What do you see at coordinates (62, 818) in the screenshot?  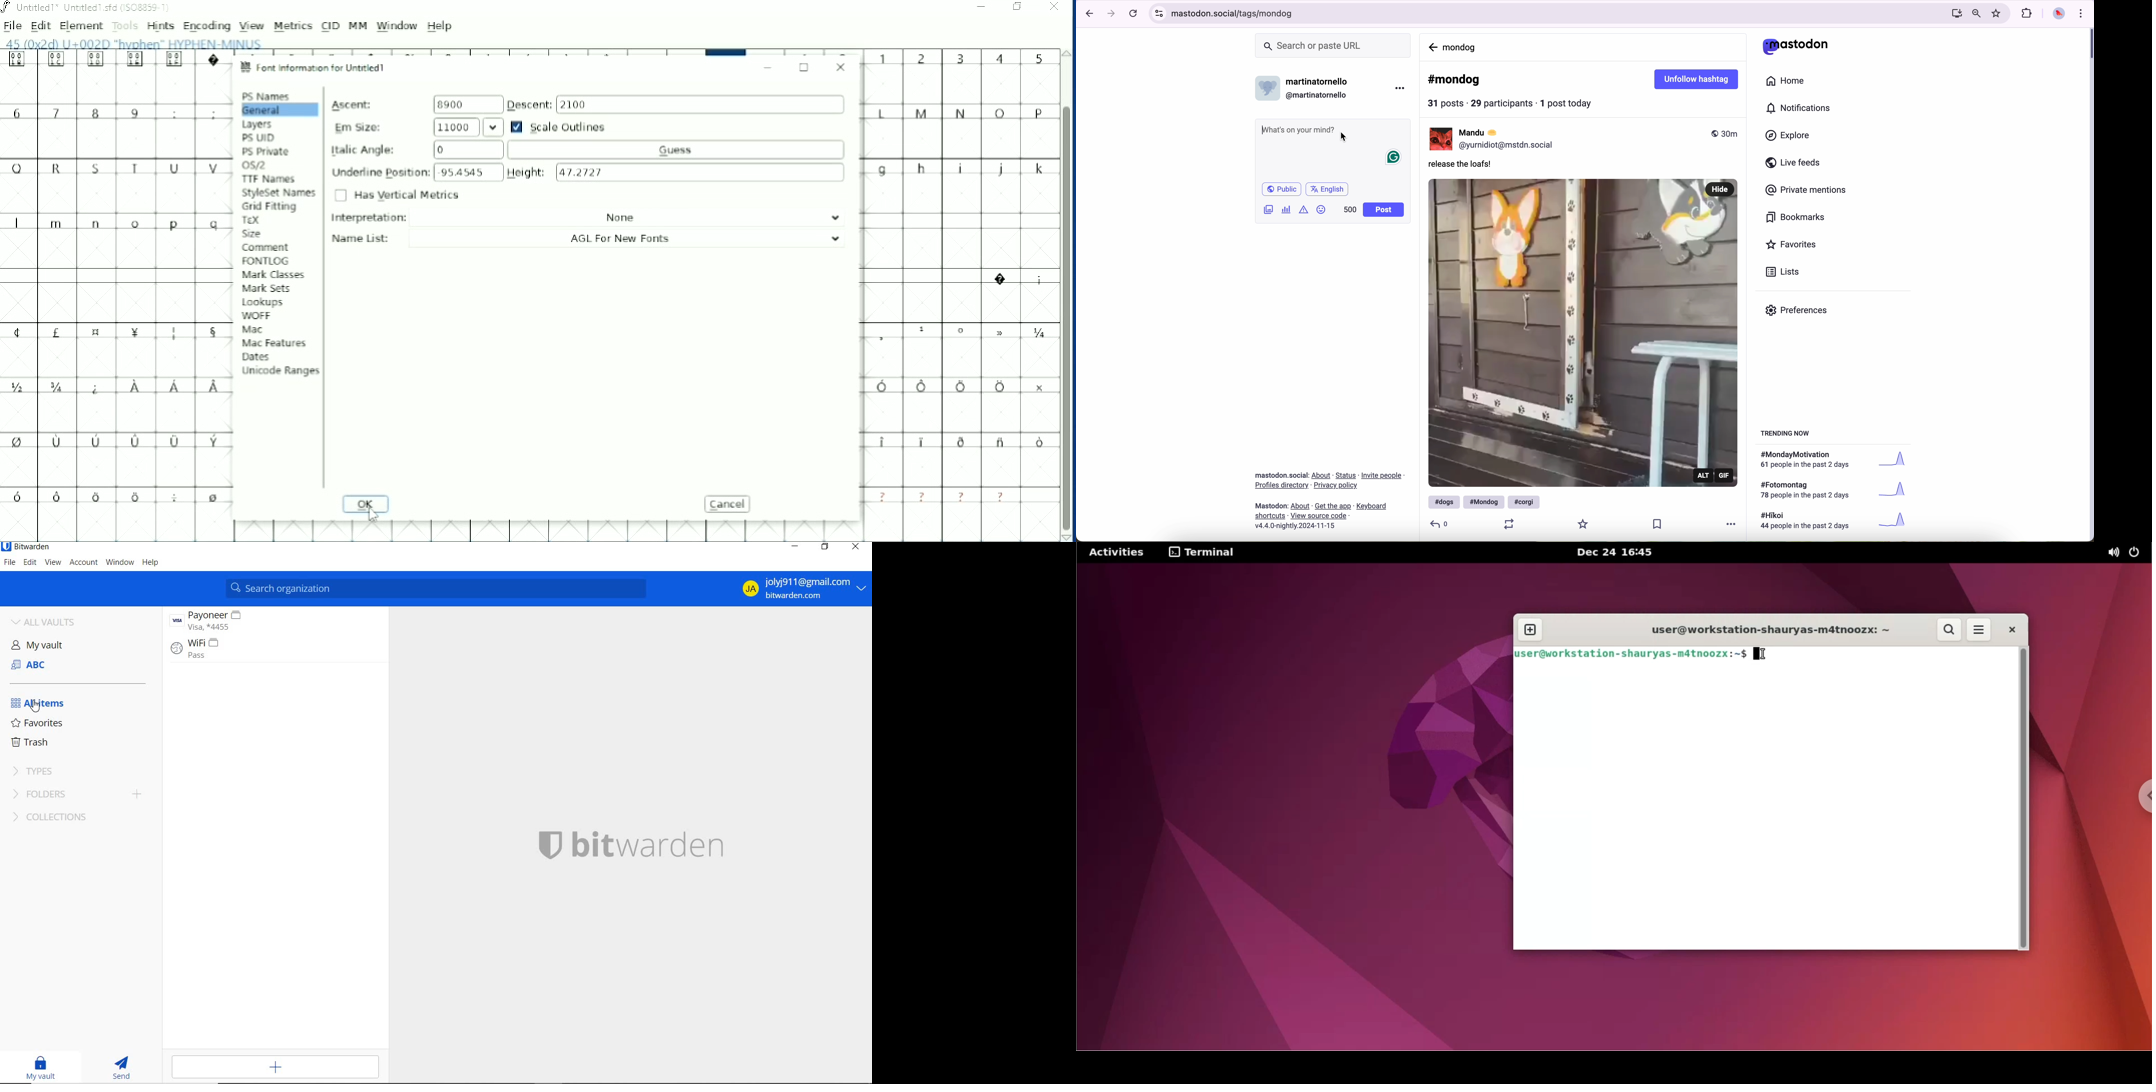 I see `collections` at bounding box center [62, 818].